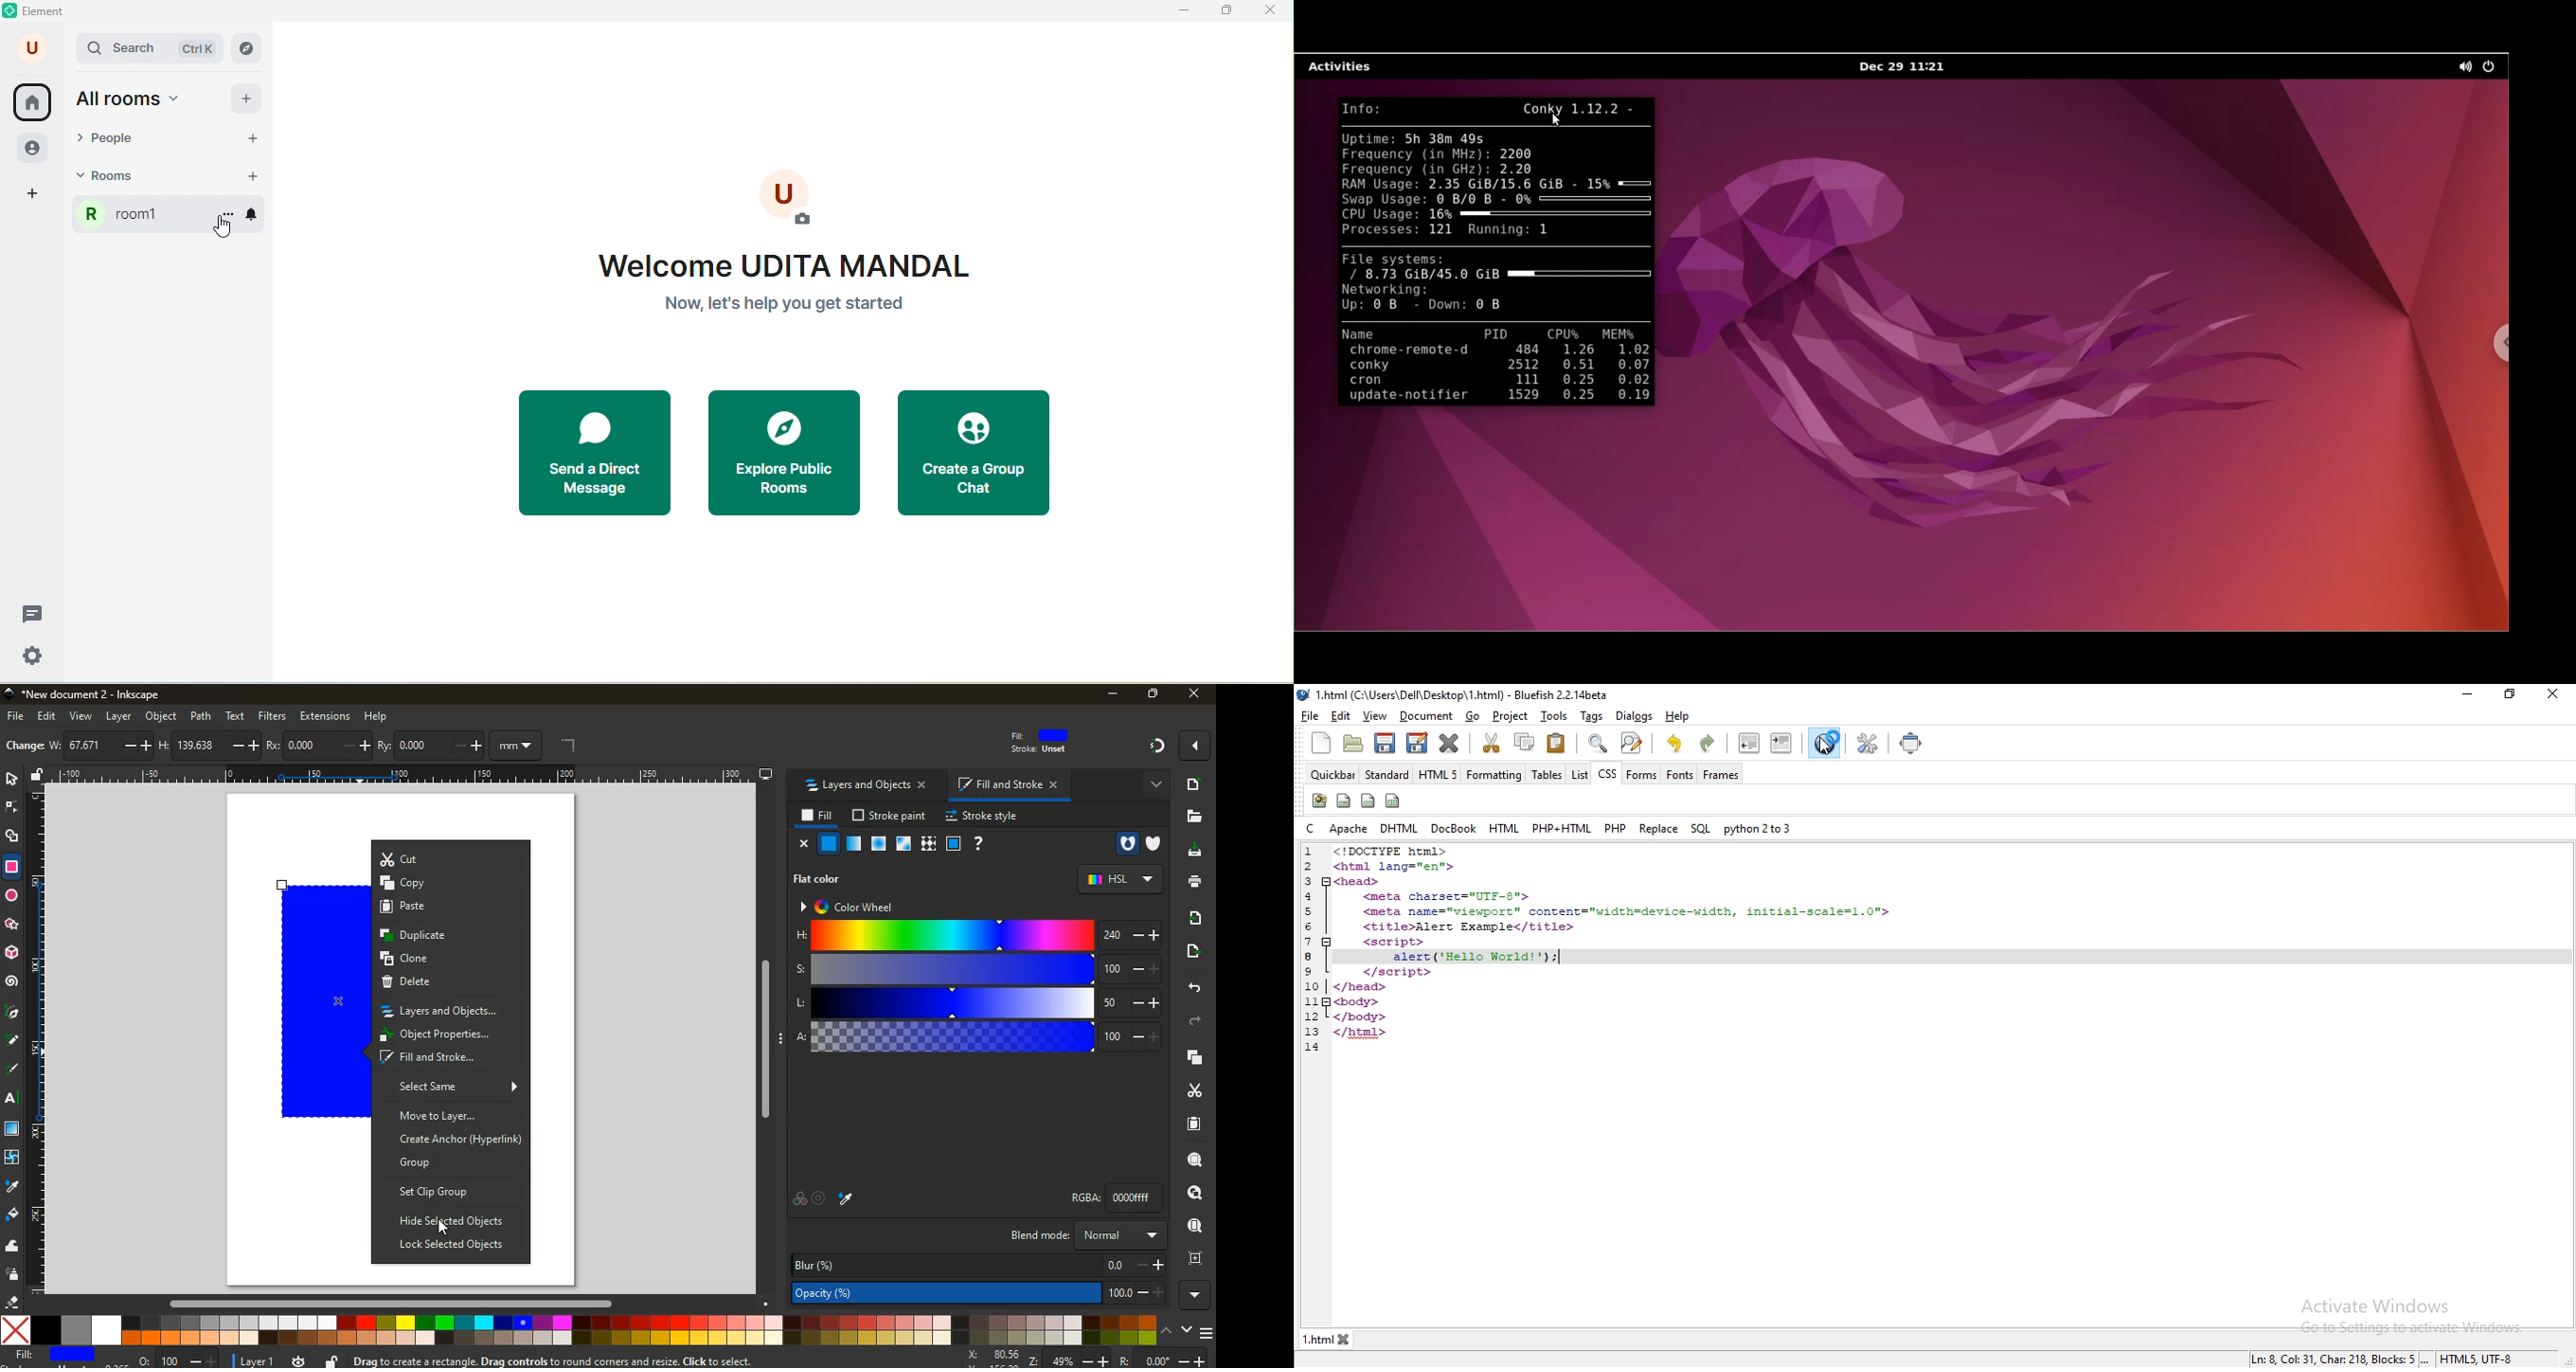  I want to click on close, so click(1275, 13).